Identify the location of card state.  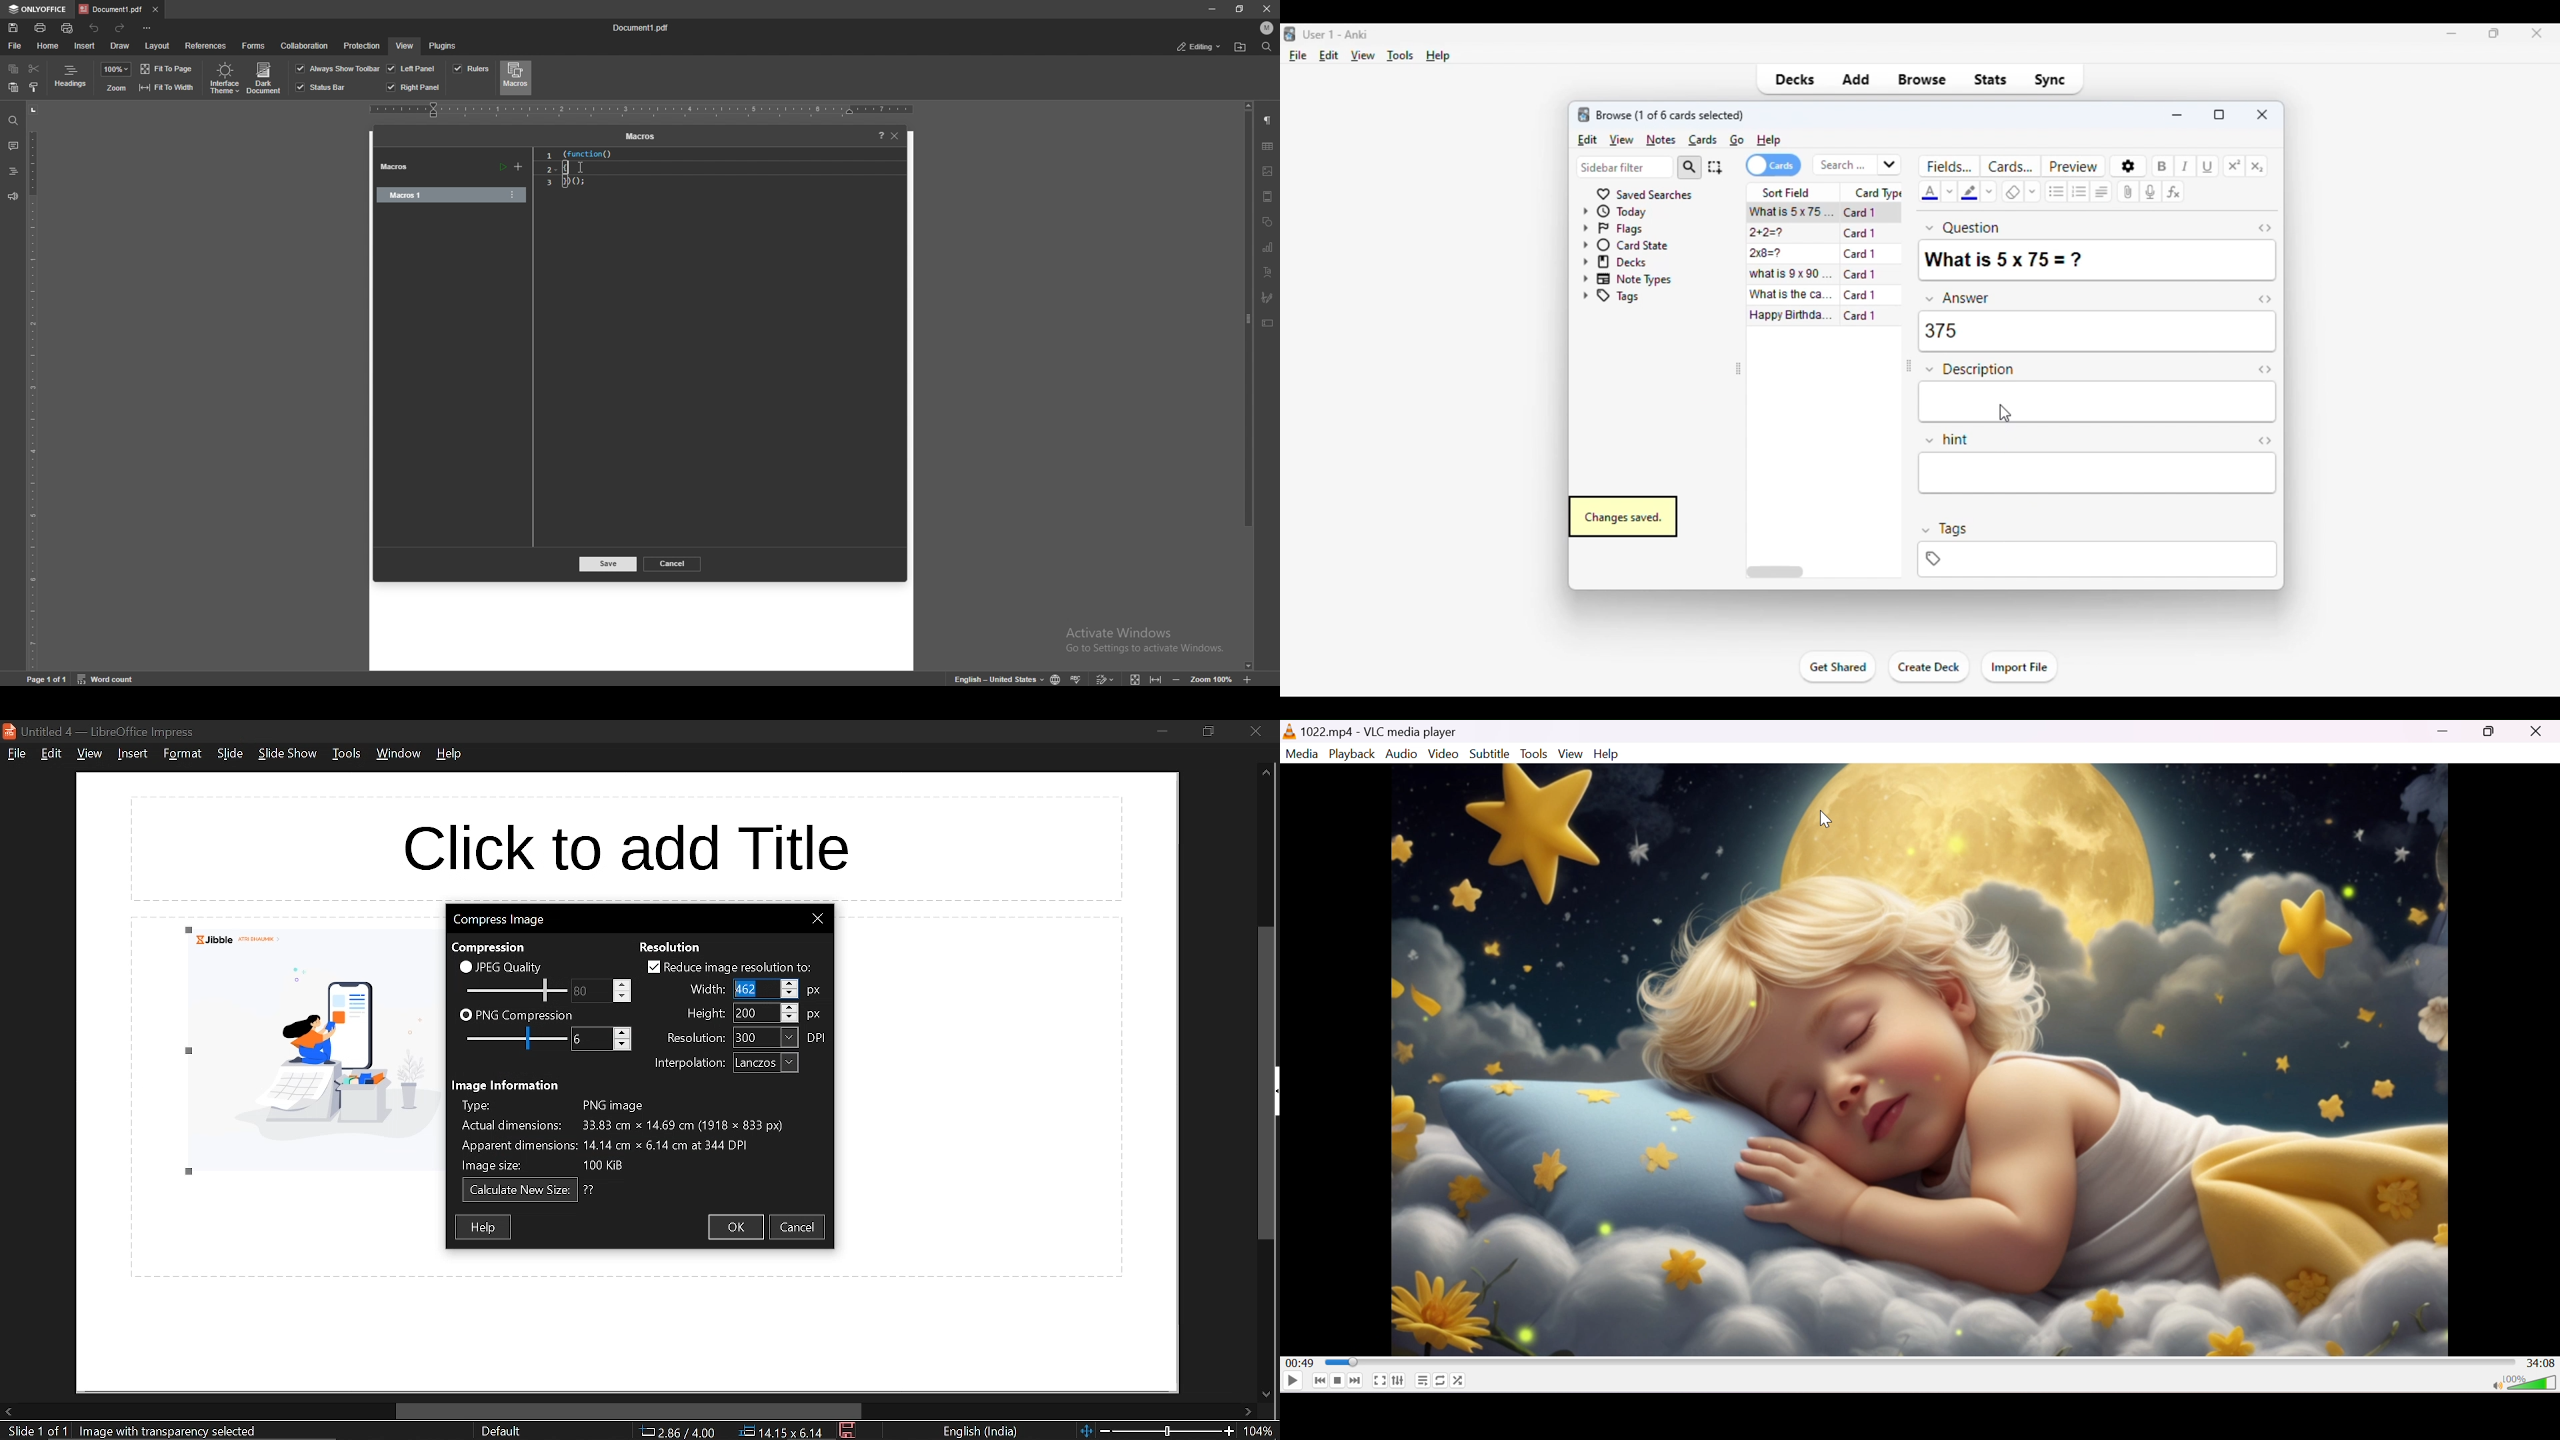
(1625, 245).